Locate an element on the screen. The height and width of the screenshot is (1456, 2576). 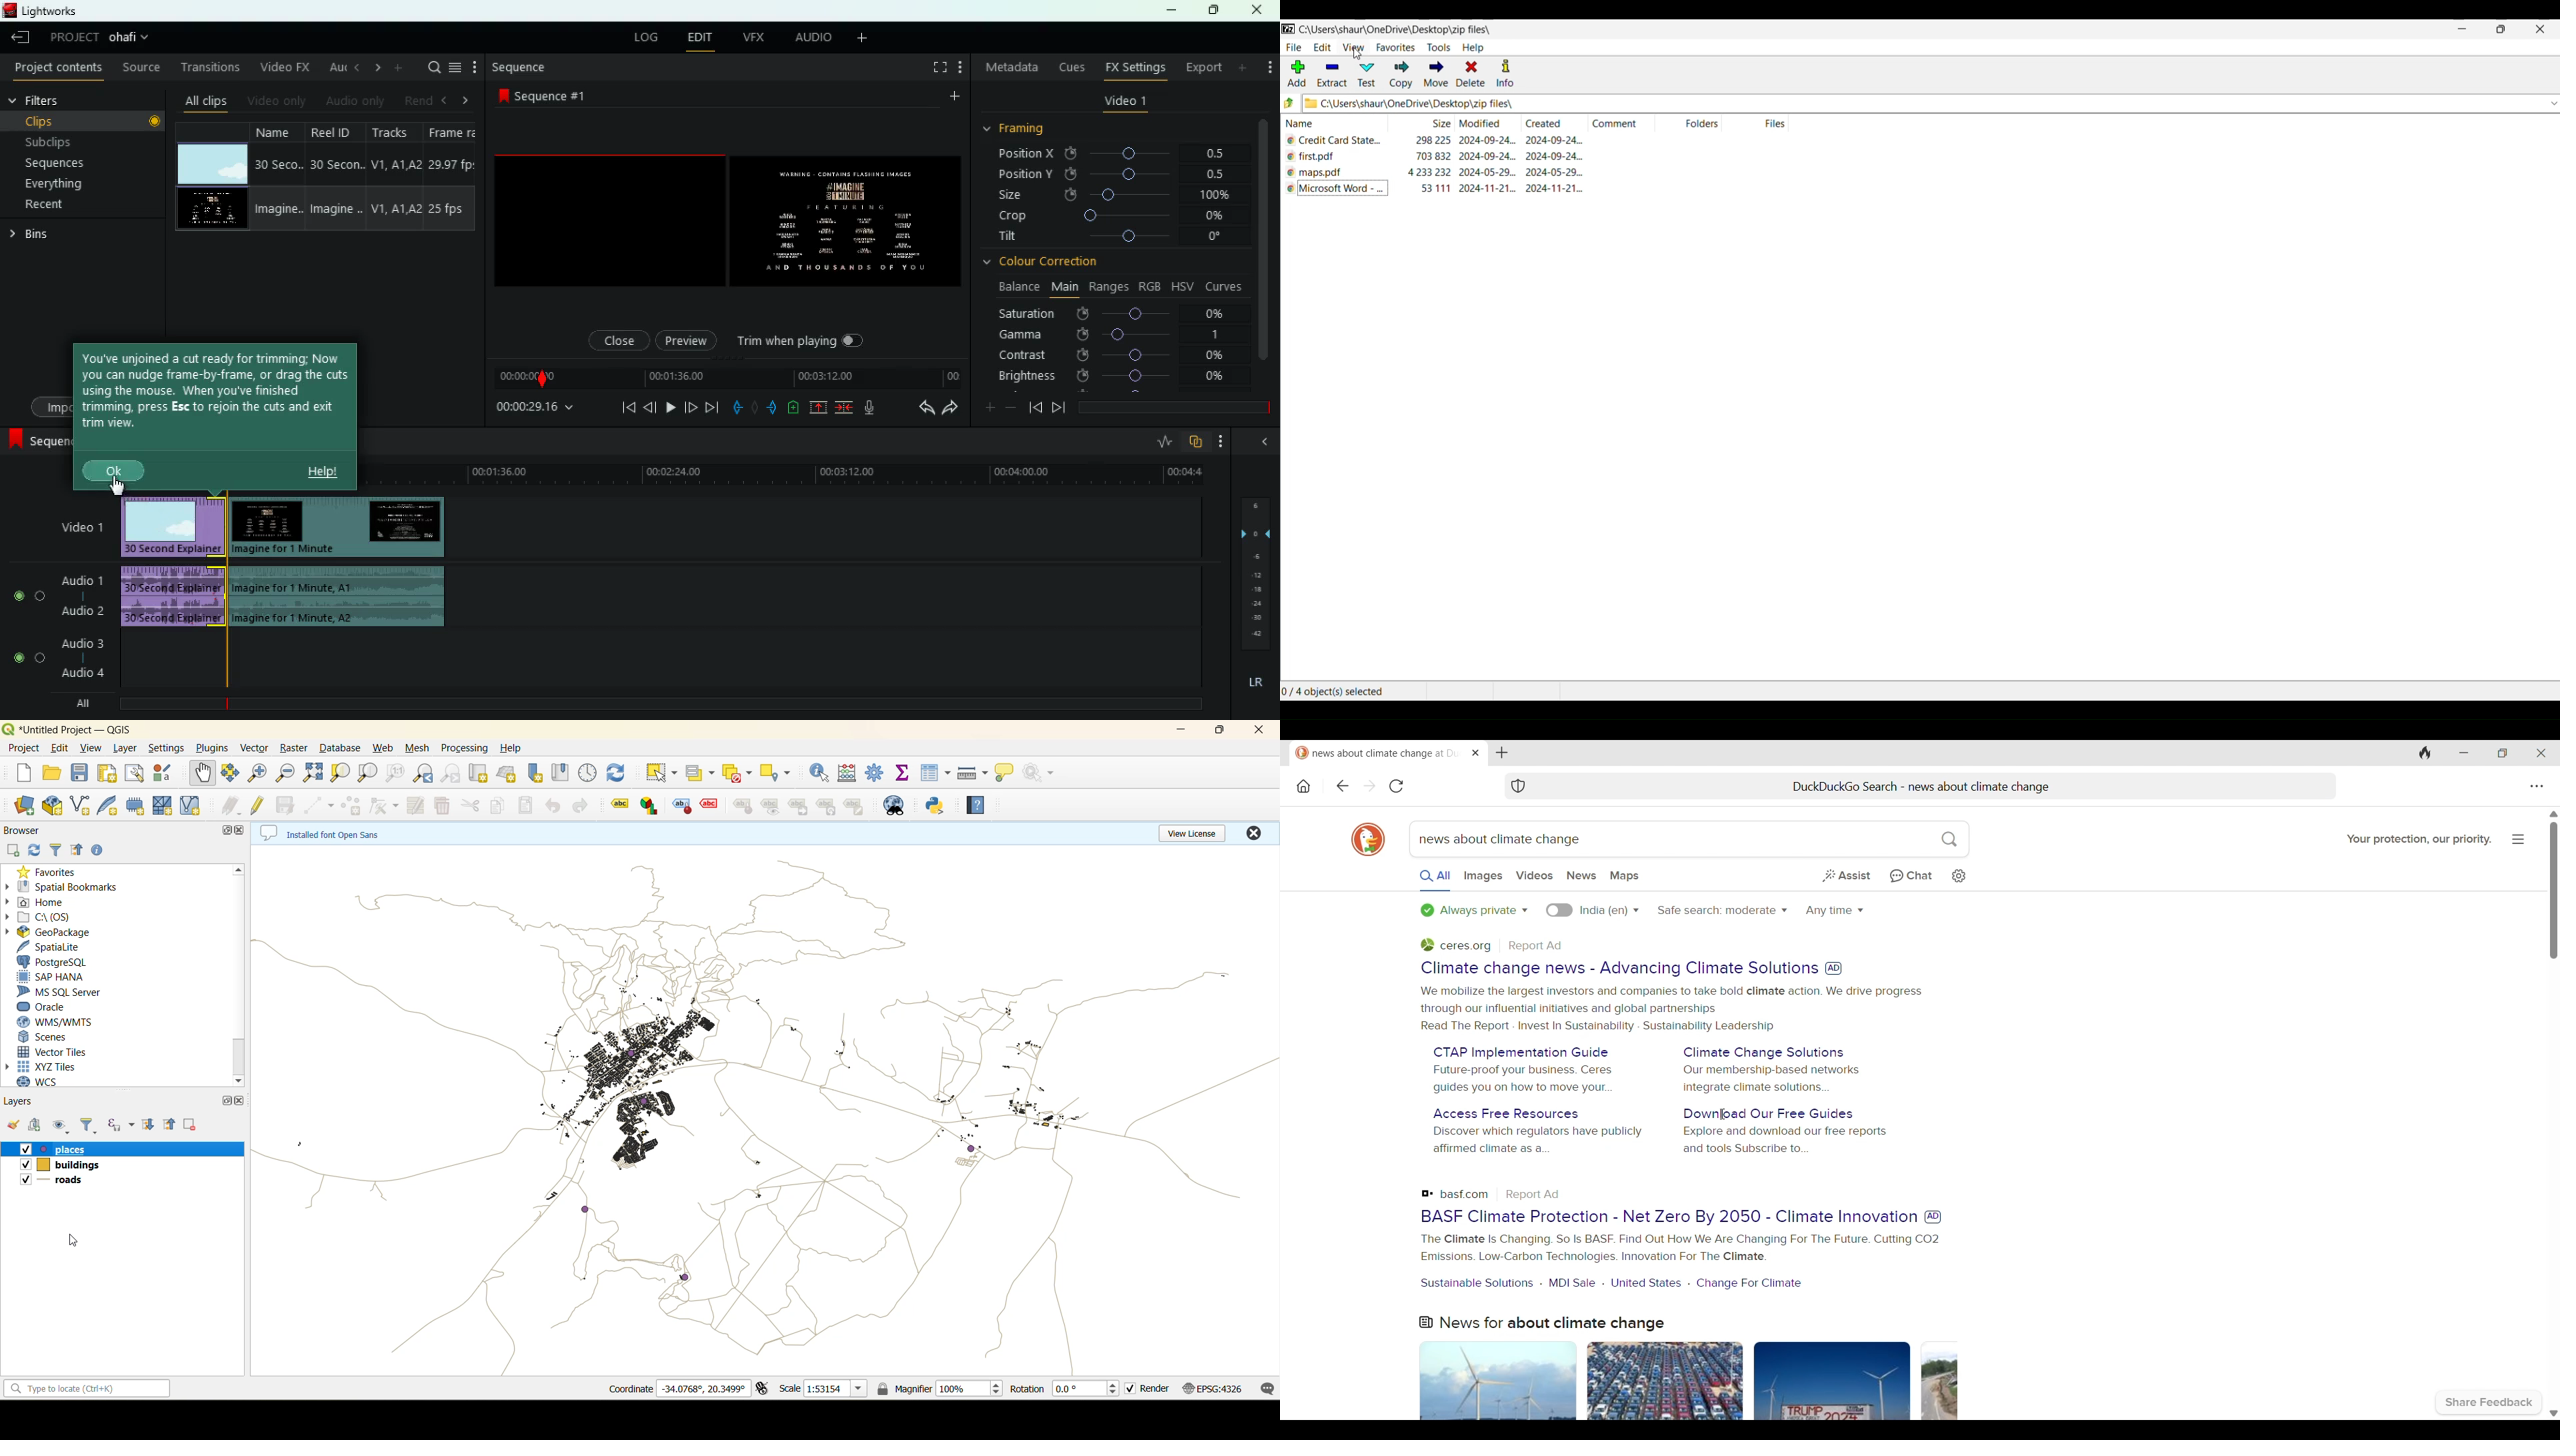
ranges is located at coordinates (1108, 286).